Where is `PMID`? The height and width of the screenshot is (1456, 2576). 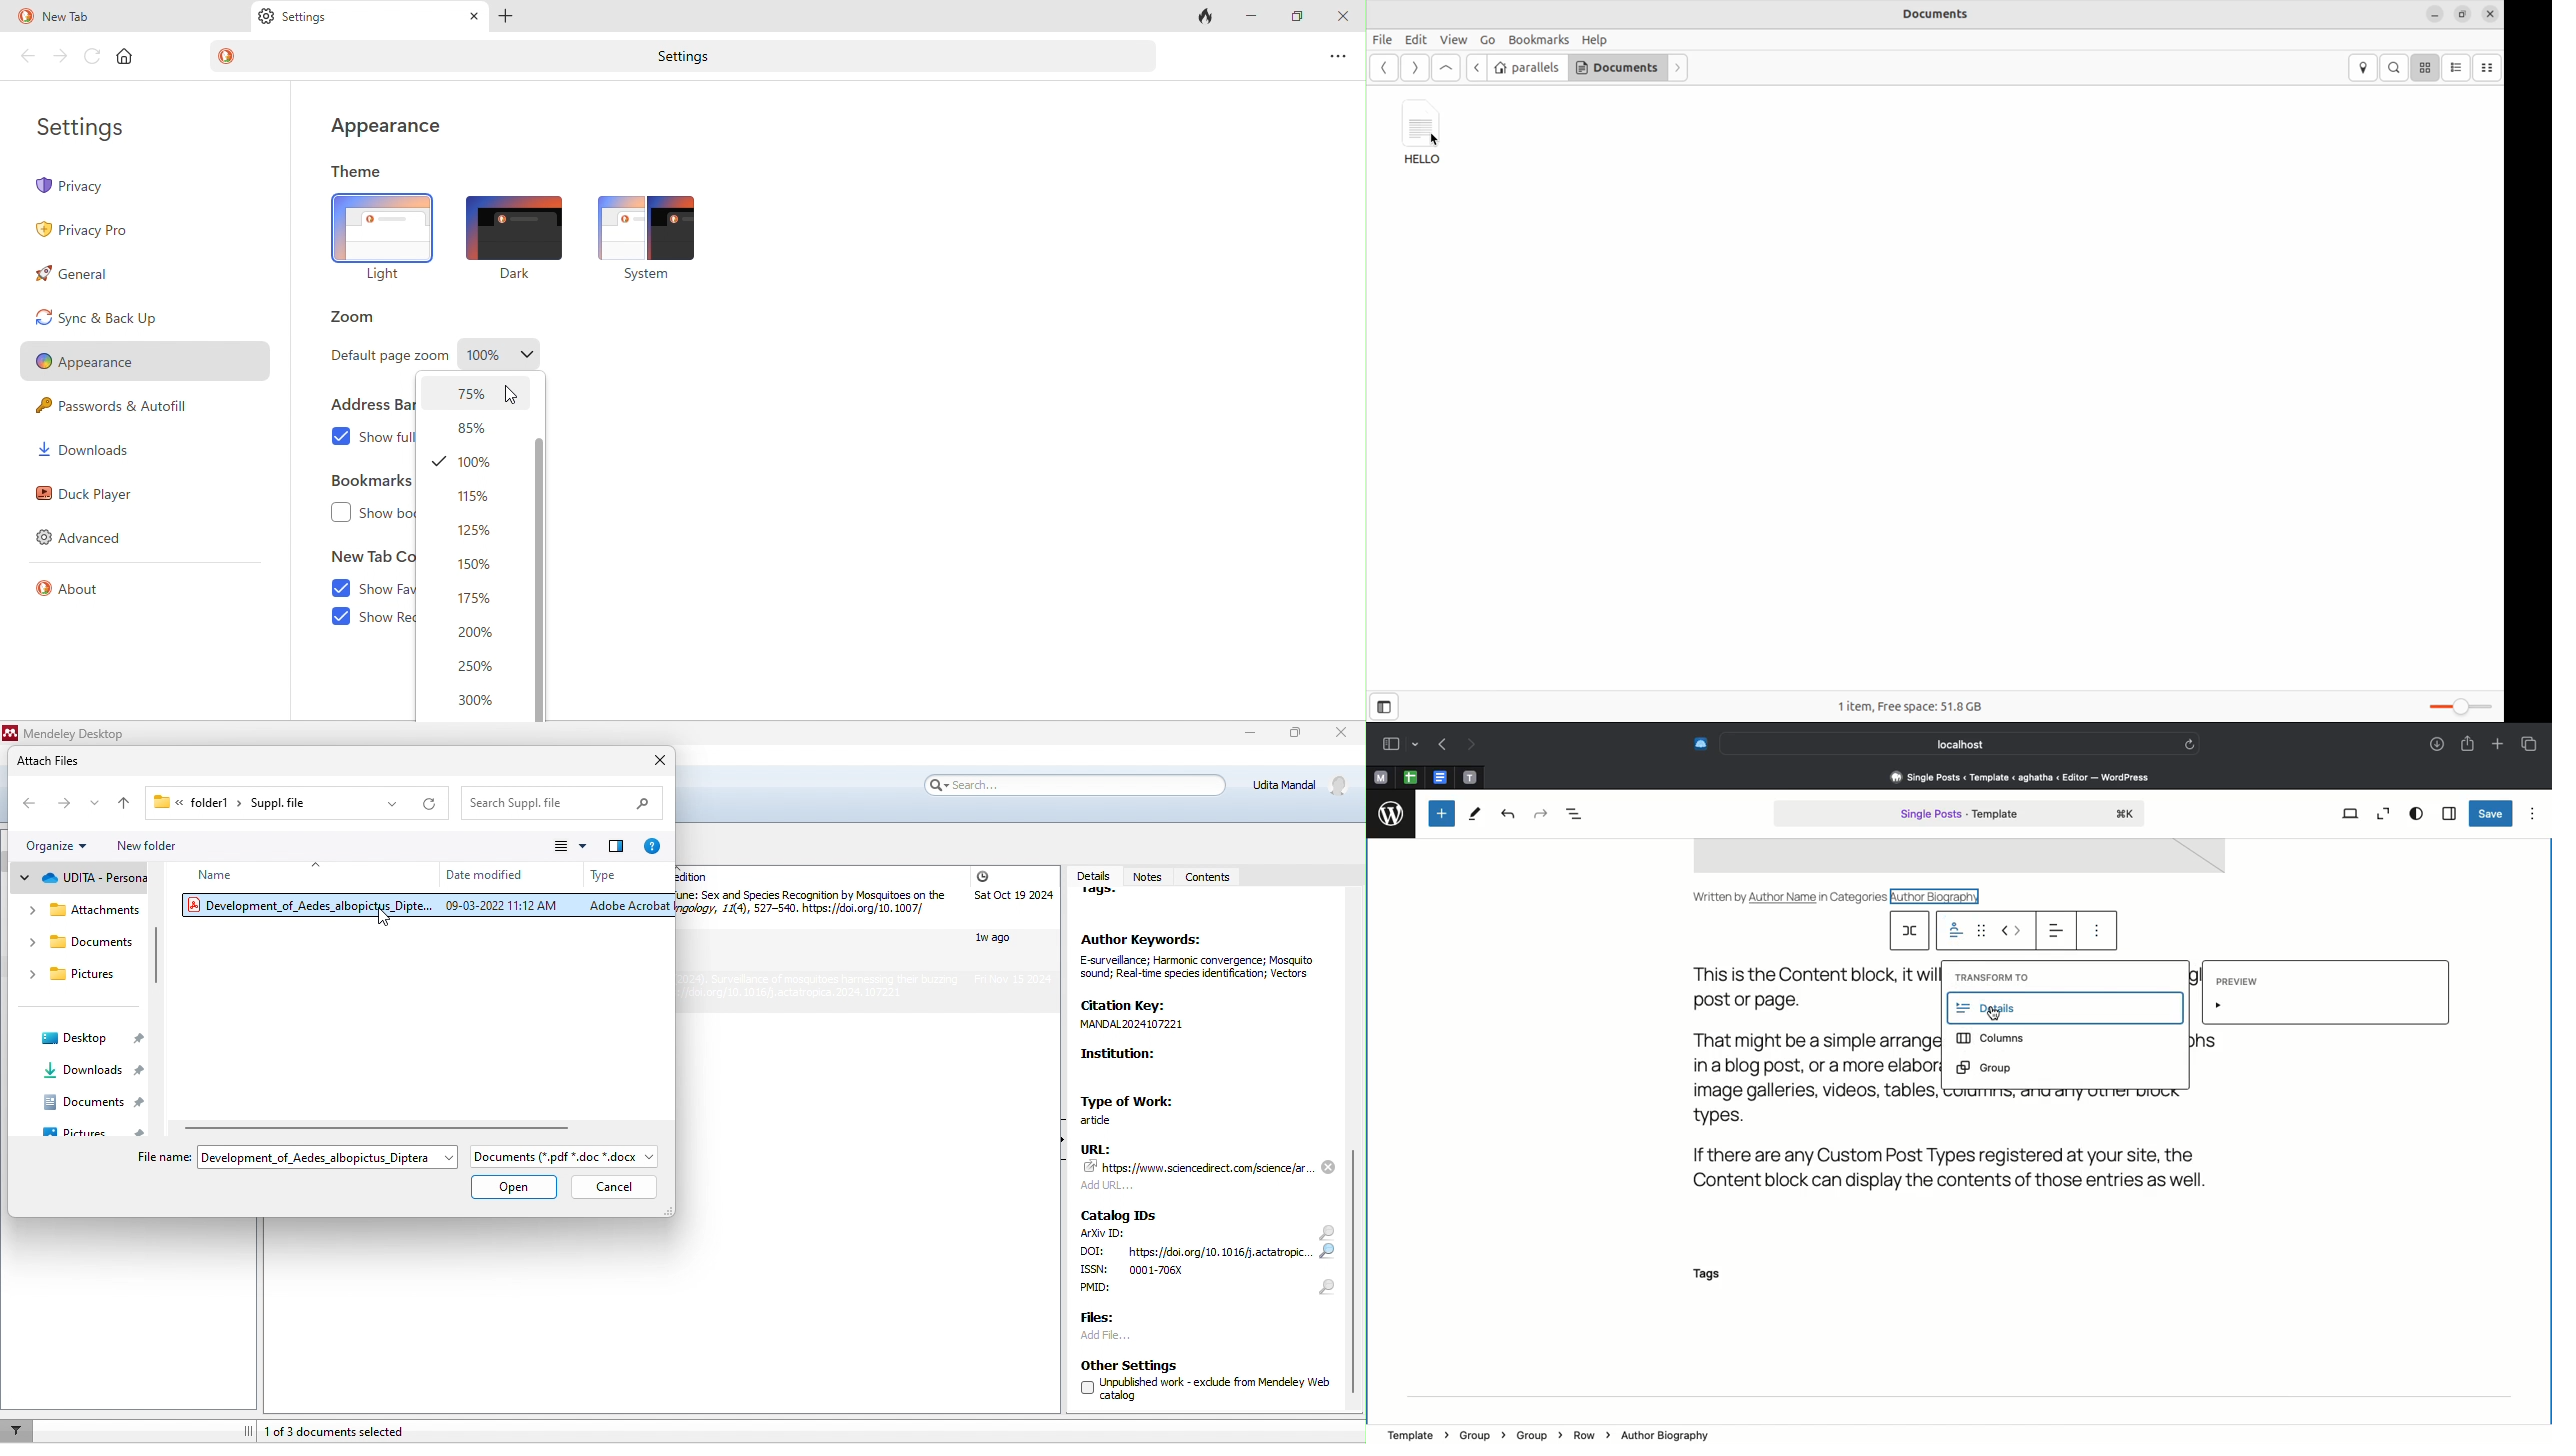 PMID is located at coordinates (1125, 1293).